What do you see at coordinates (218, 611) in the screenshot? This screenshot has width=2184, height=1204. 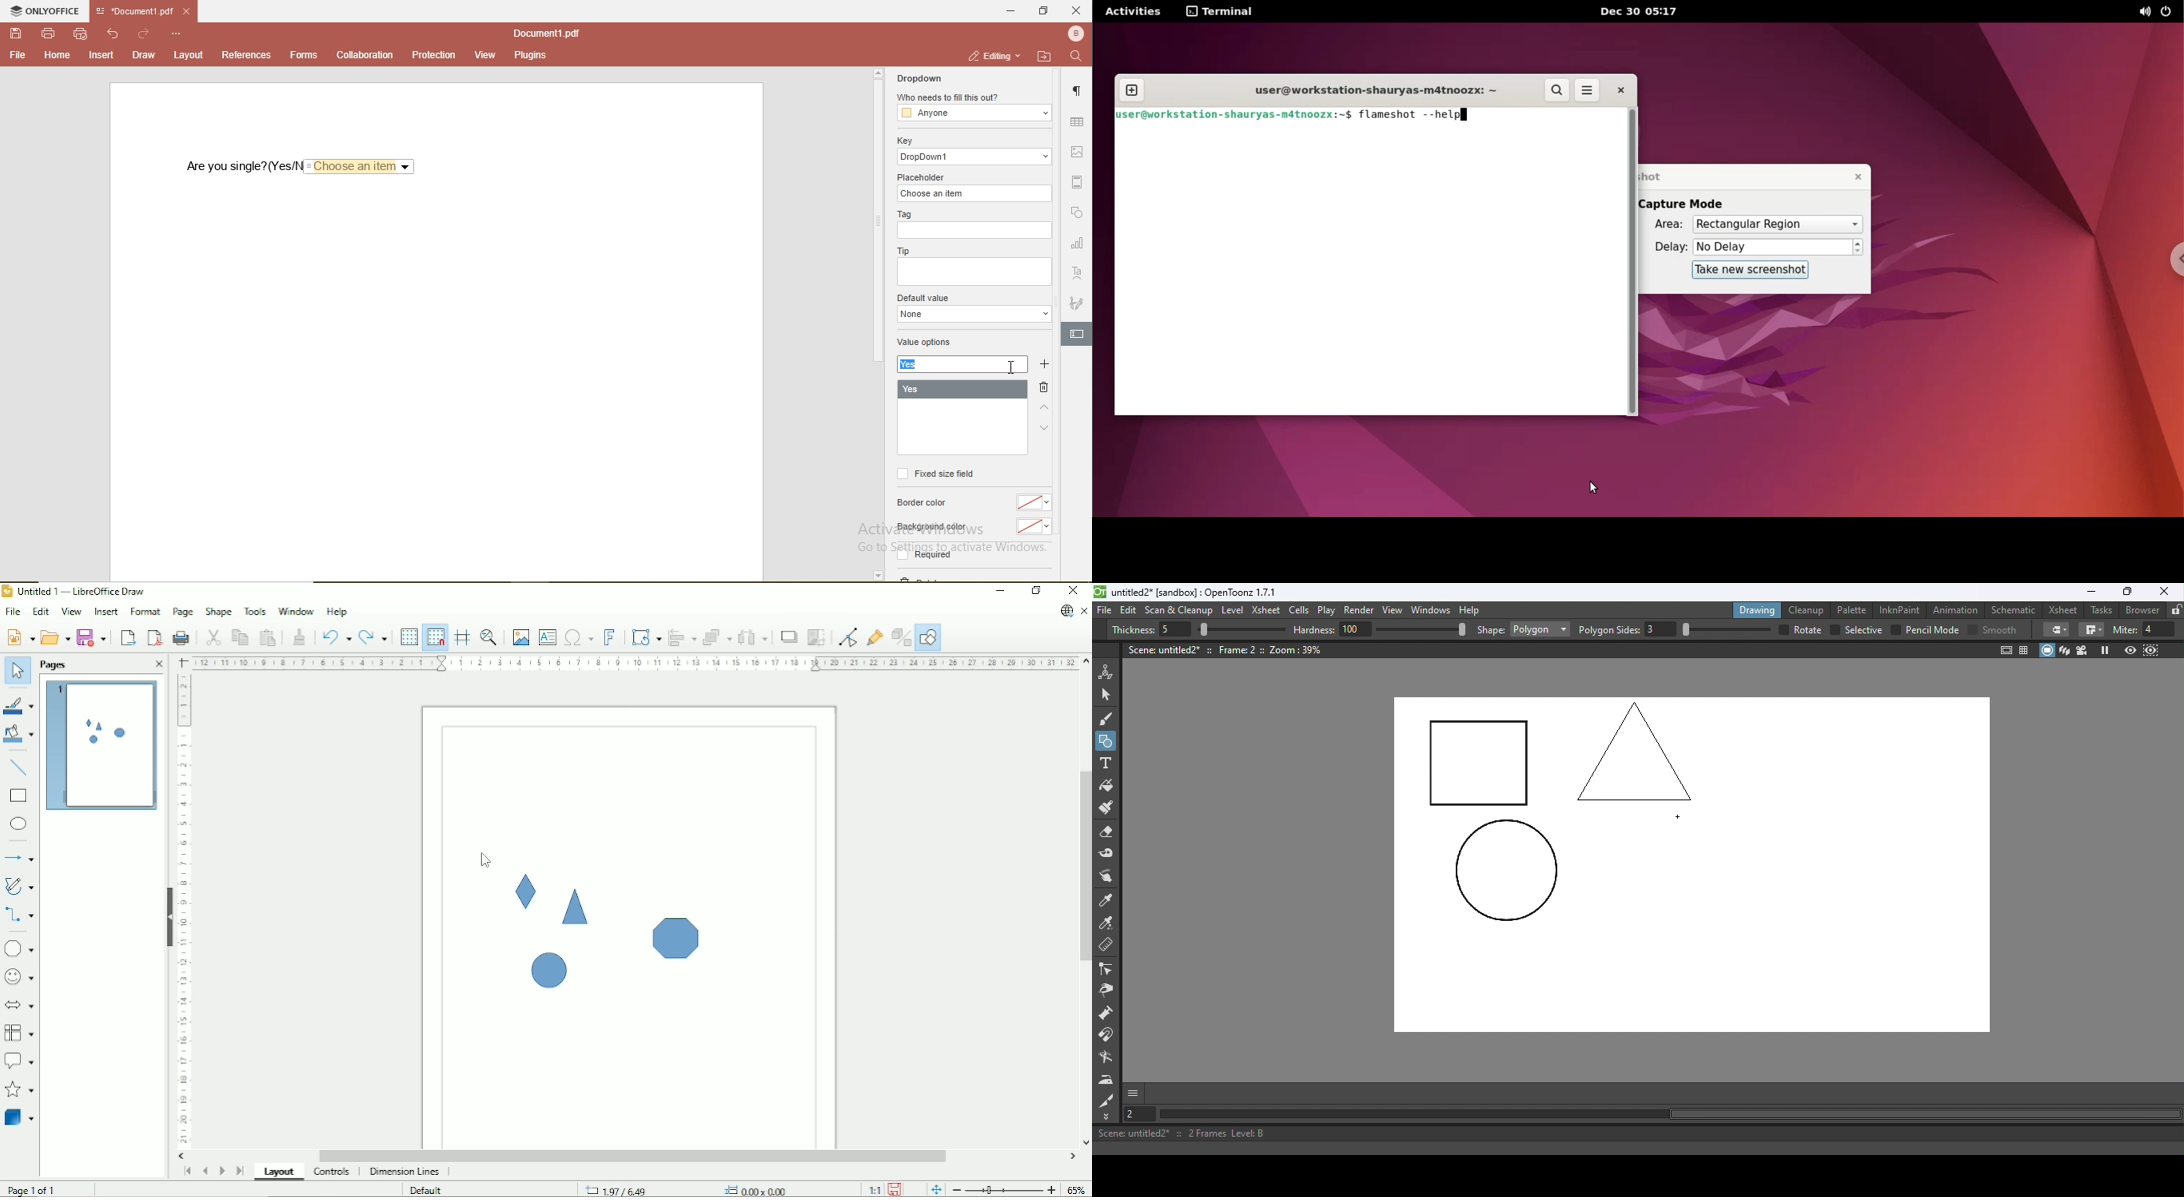 I see `Shape` at bounding box center [218, 611].